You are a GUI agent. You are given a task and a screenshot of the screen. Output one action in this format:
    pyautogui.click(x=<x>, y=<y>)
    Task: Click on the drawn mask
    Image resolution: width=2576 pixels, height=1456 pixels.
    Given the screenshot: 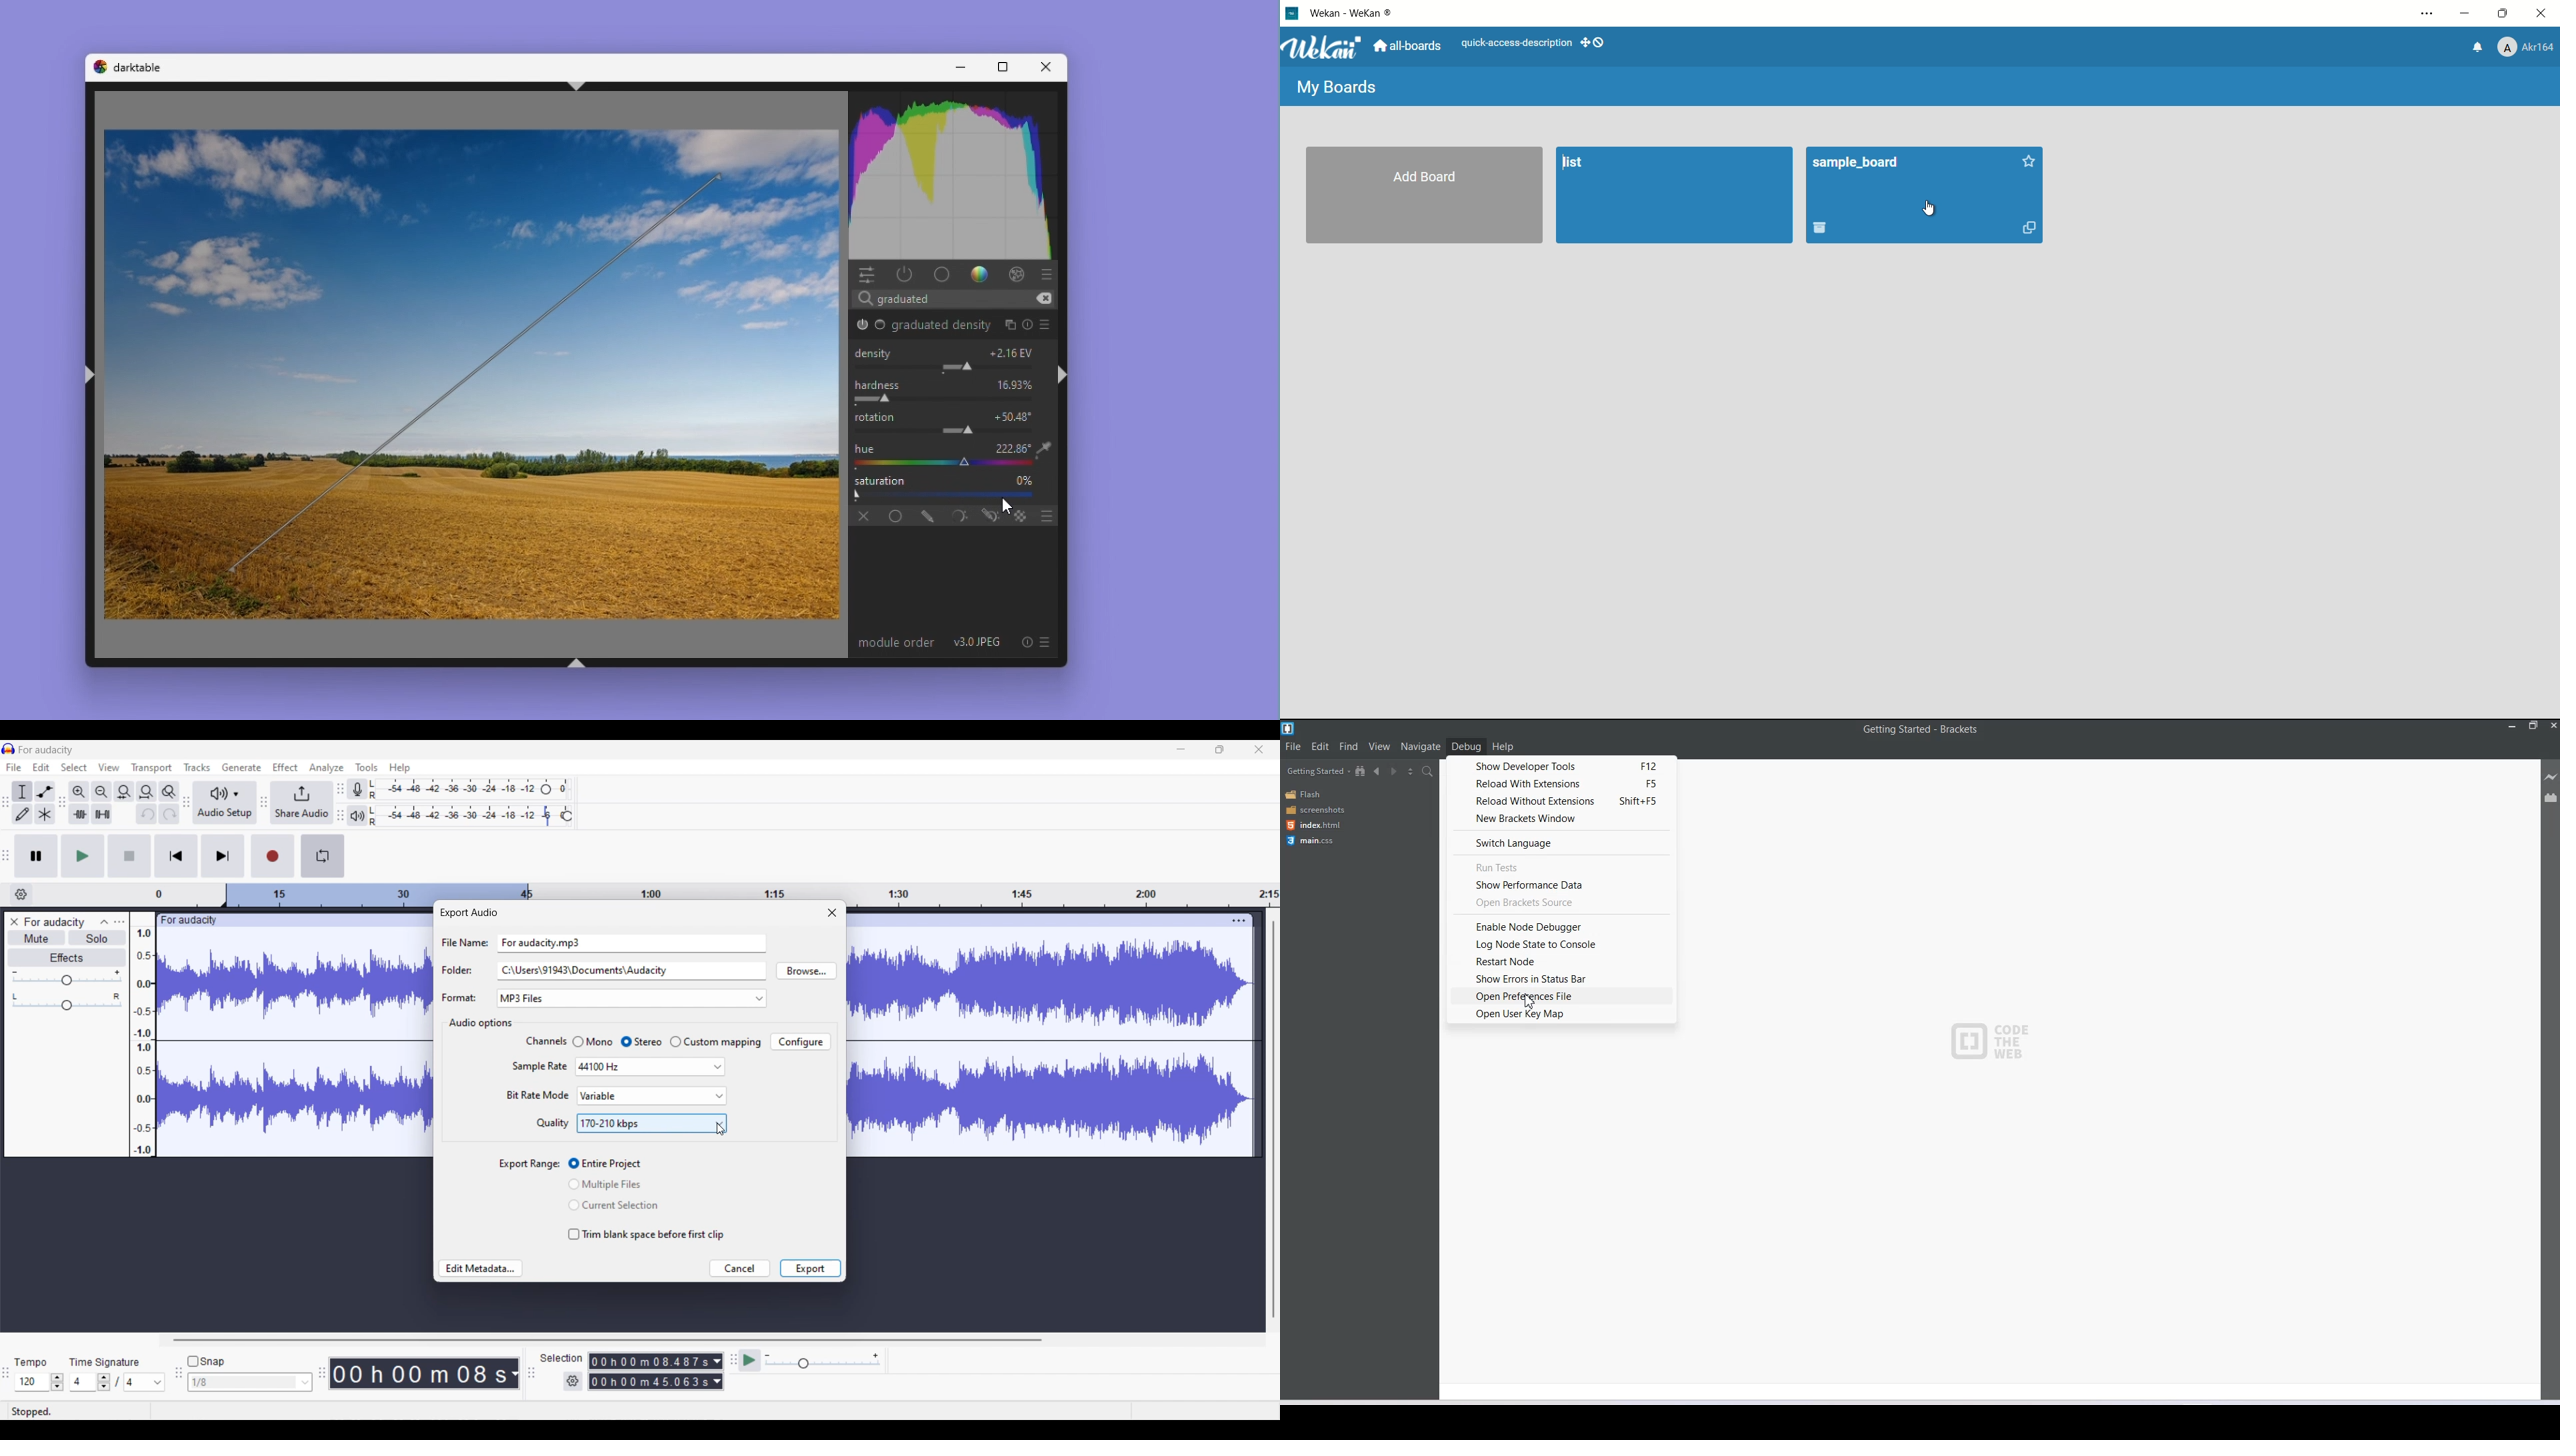 What is the action you would take?
    pyautogui.click(x=923, y=514)
    